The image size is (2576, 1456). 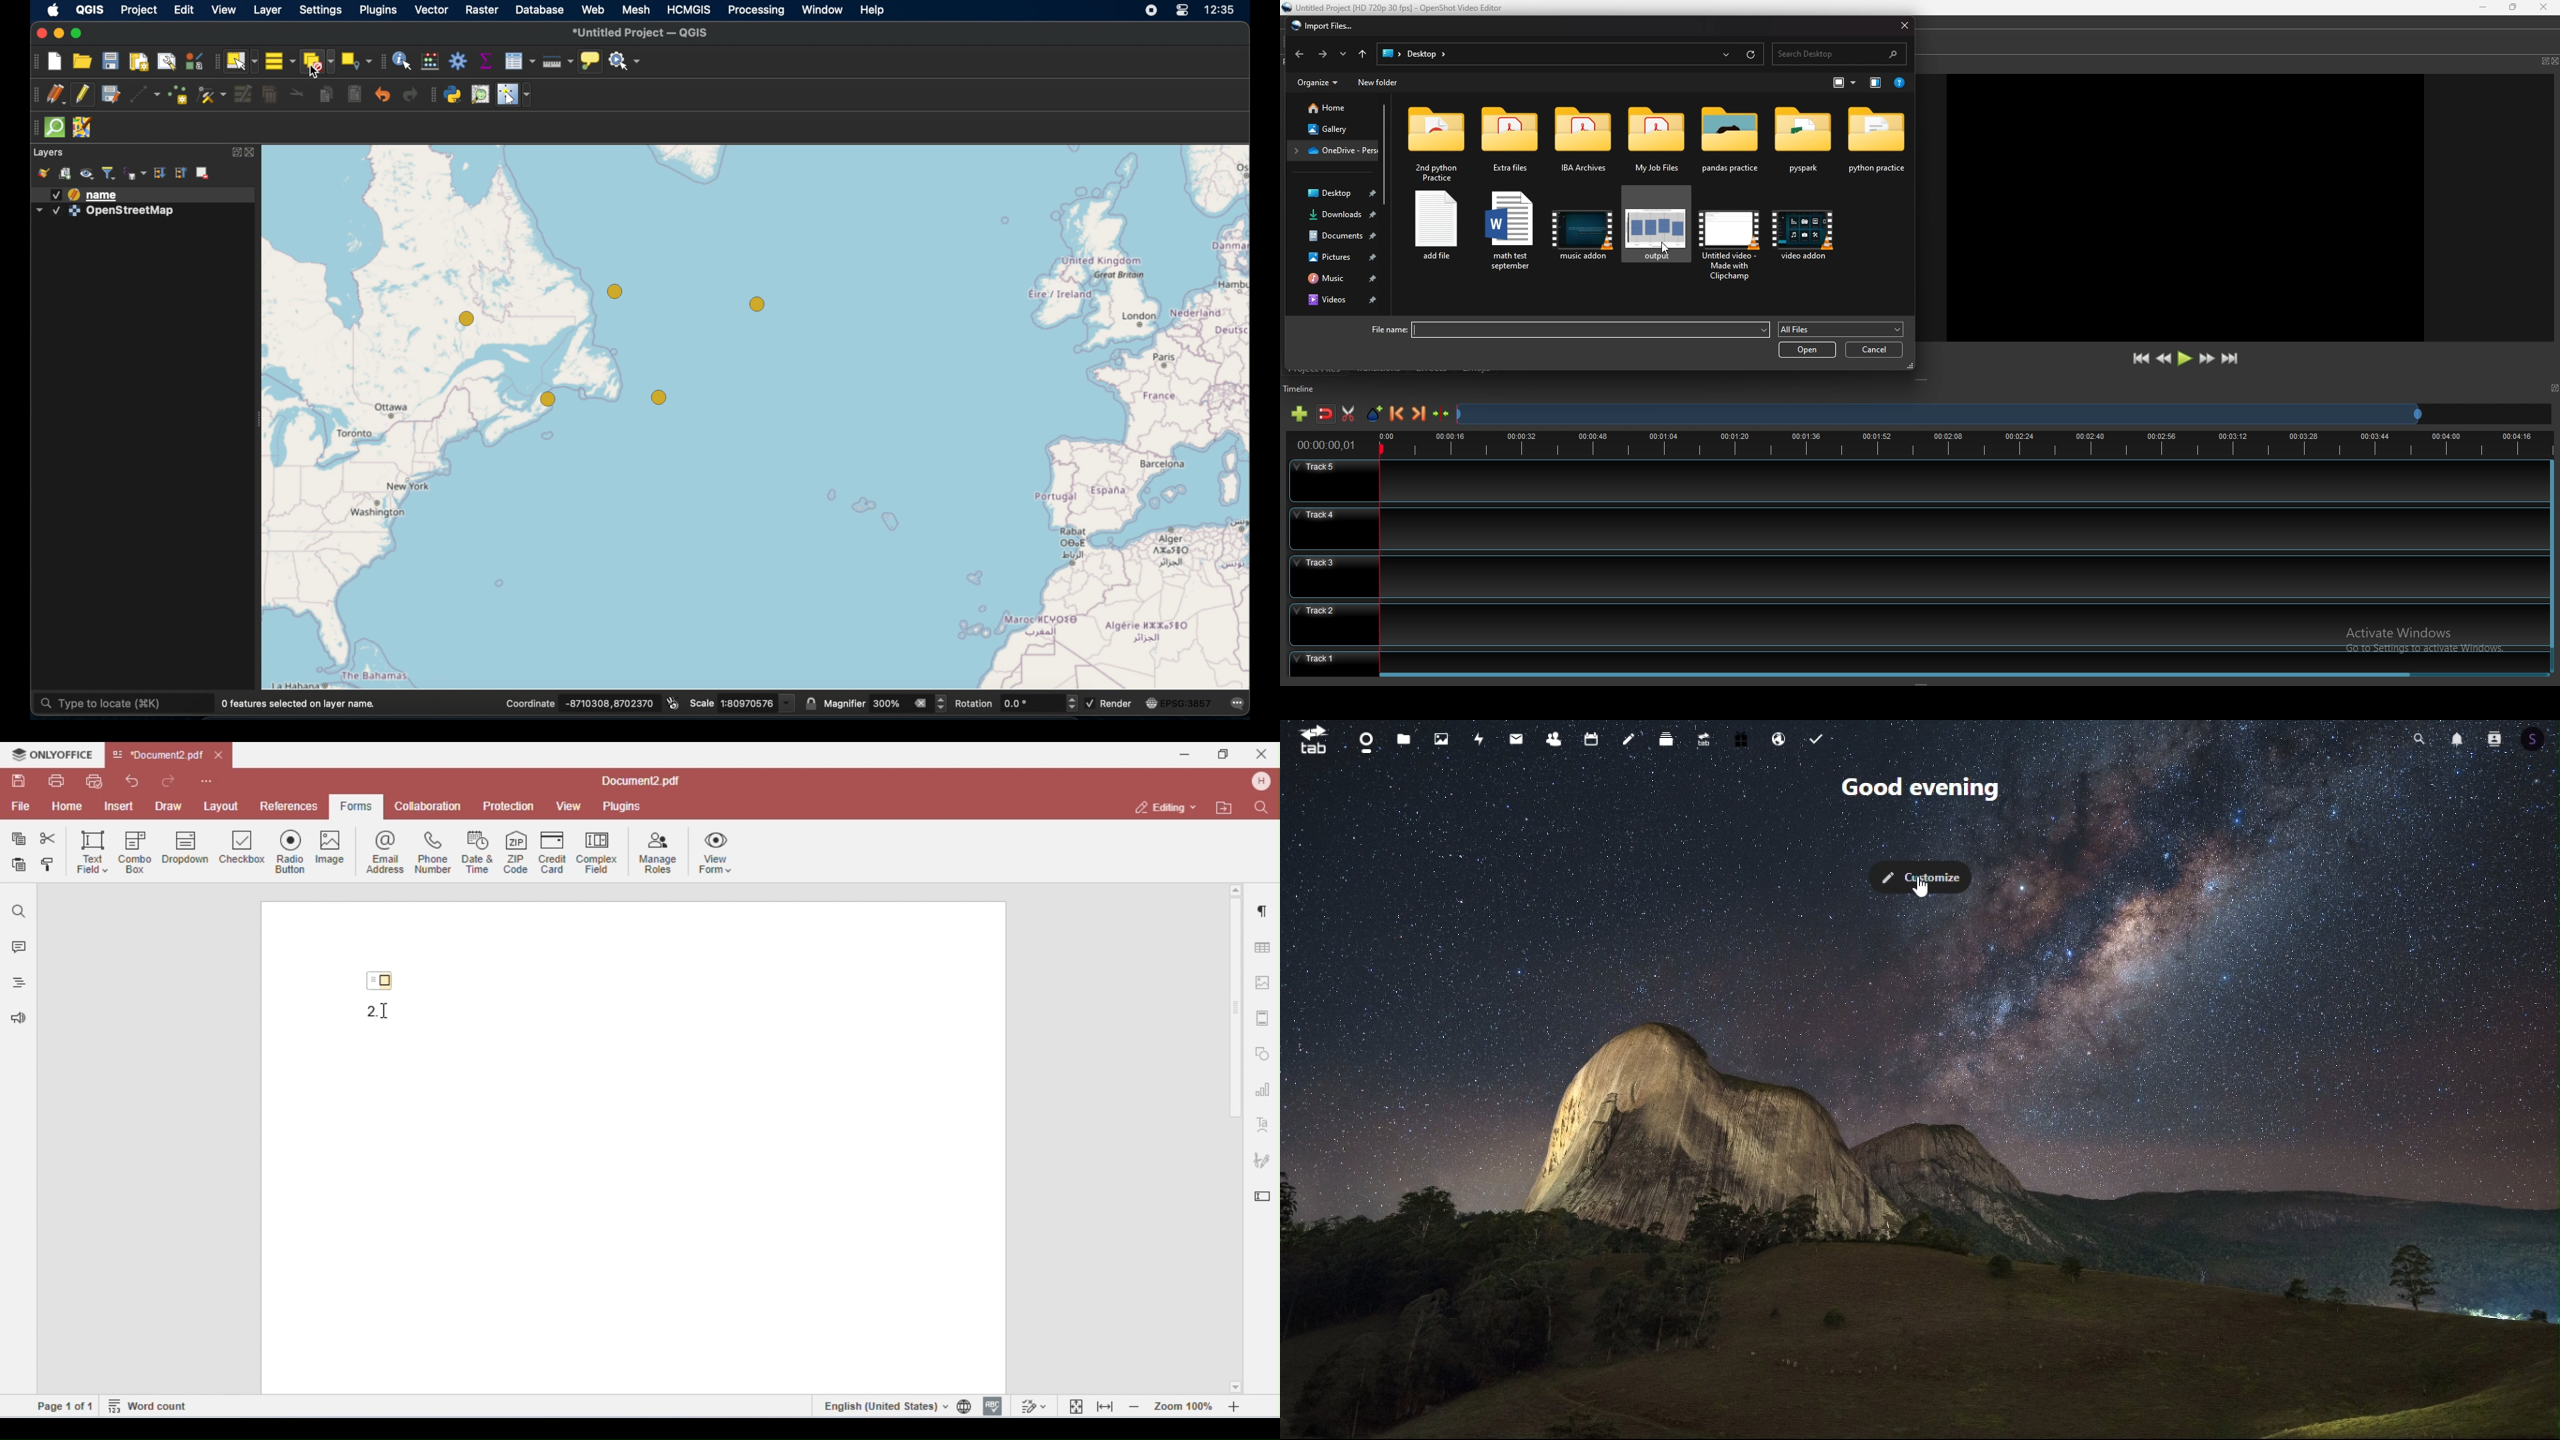 What do you see at coordinates (702, 704) in the screenshot?
I see `Scale` at bounding box center [702, 704].